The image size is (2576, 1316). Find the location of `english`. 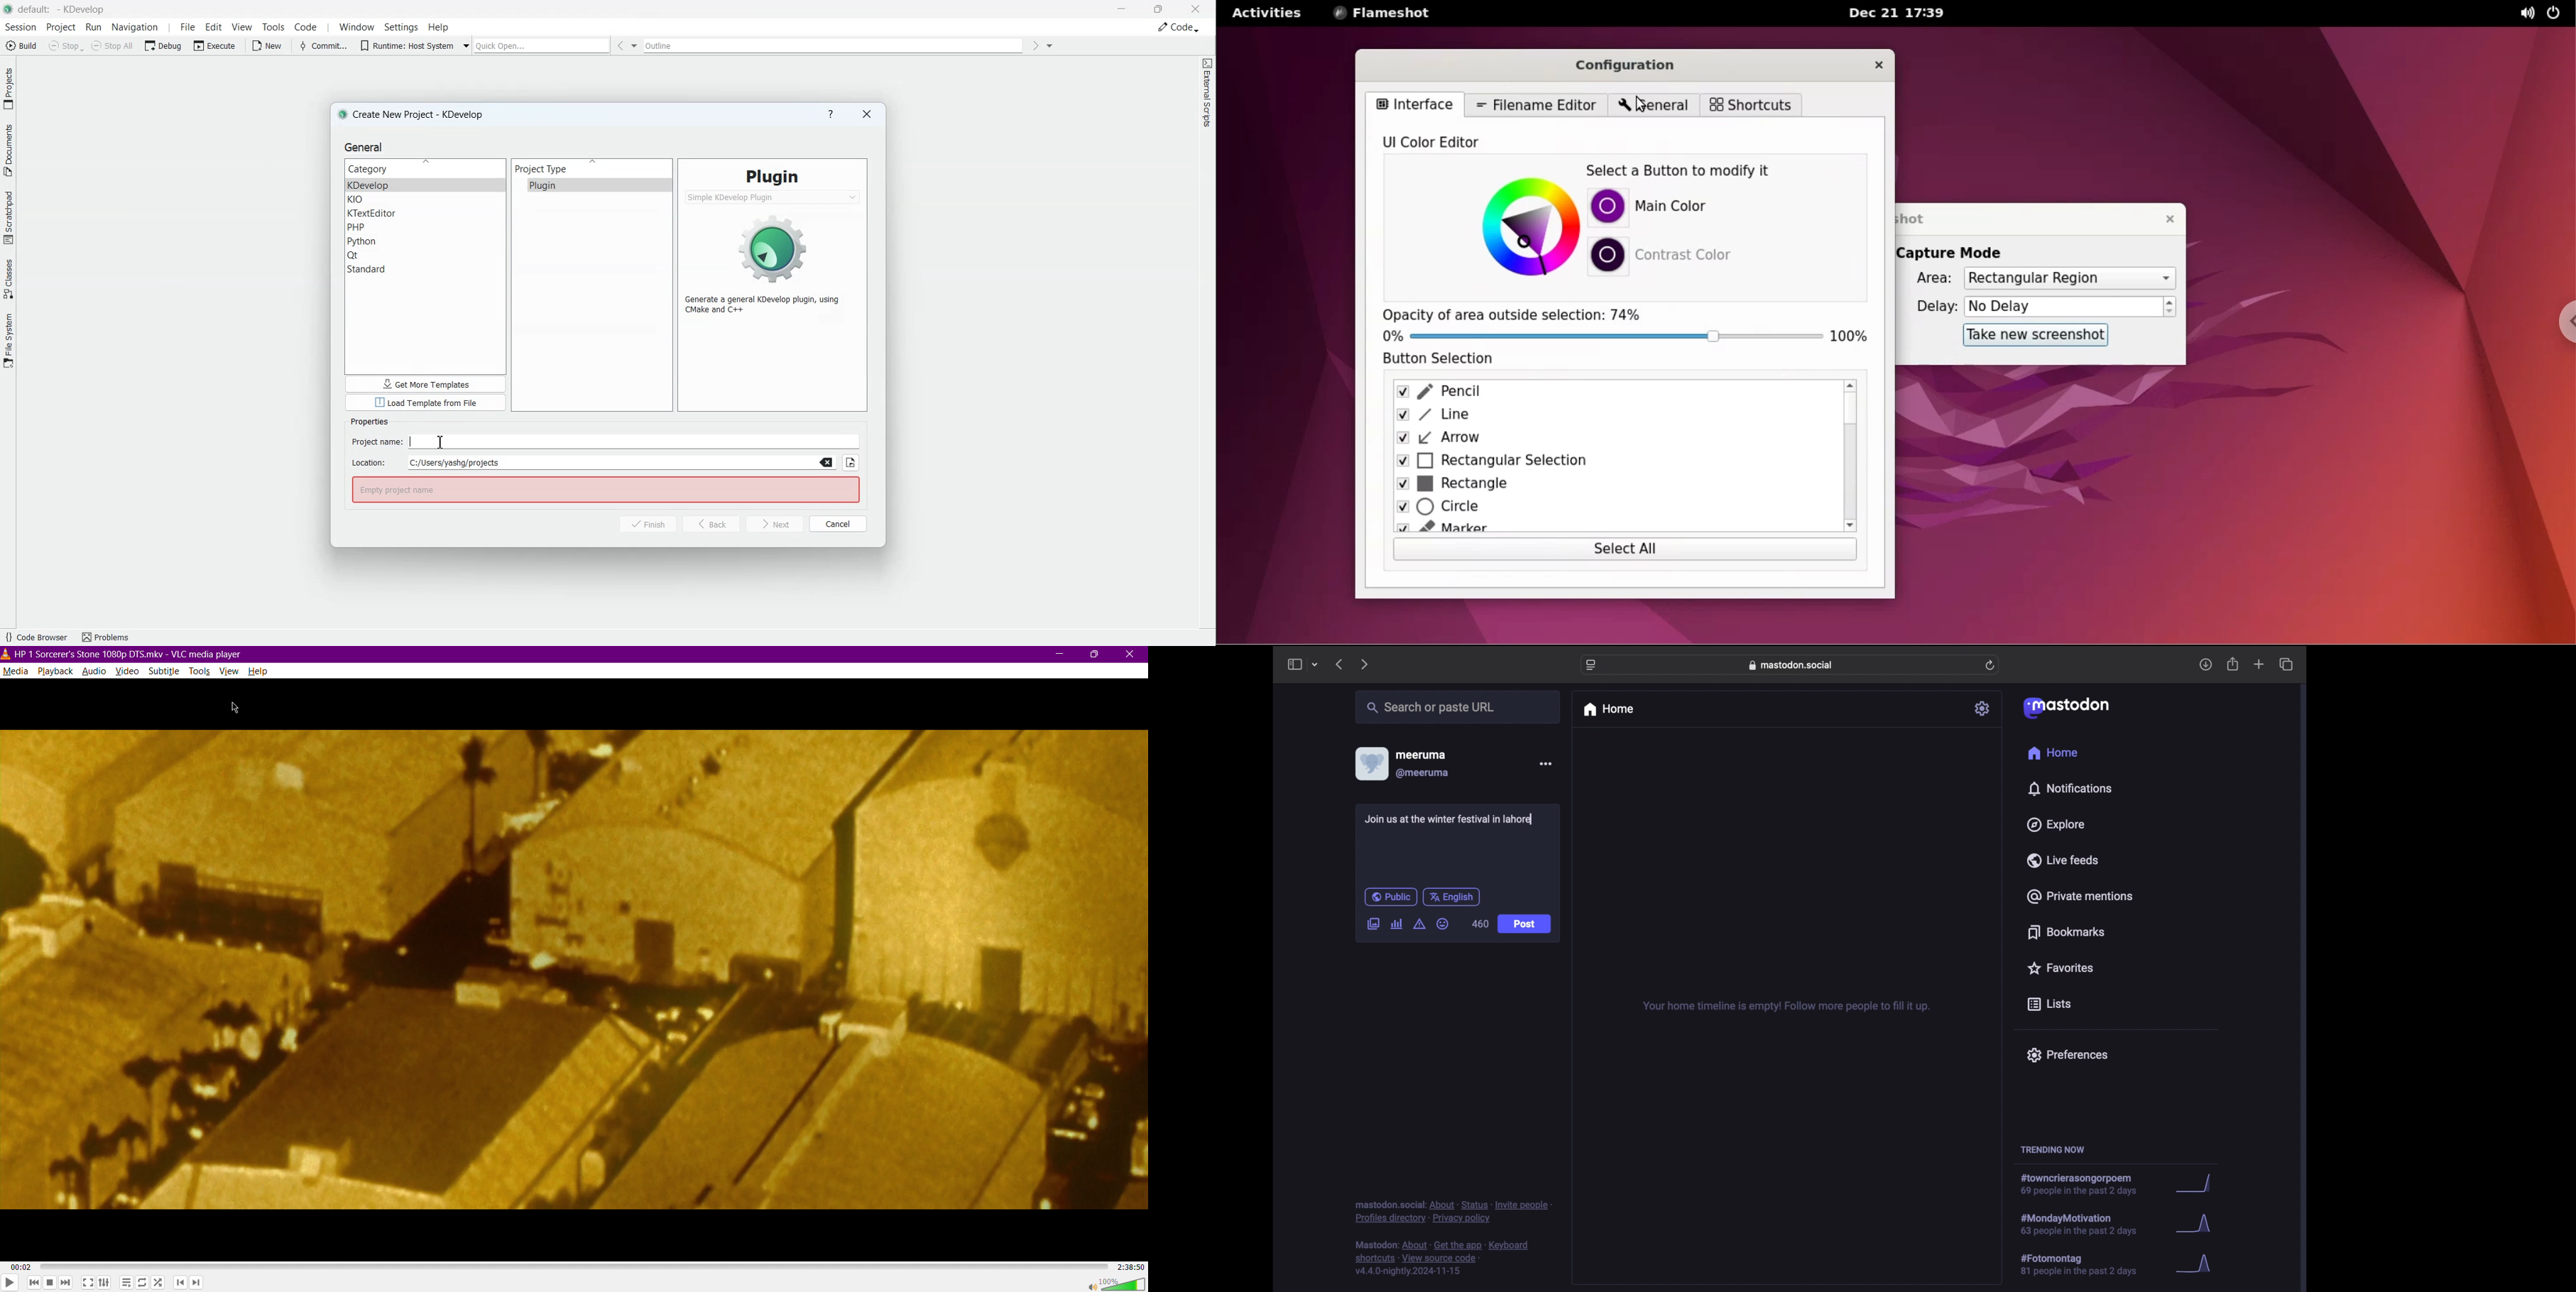

english is located at coordinates (1452, 897).